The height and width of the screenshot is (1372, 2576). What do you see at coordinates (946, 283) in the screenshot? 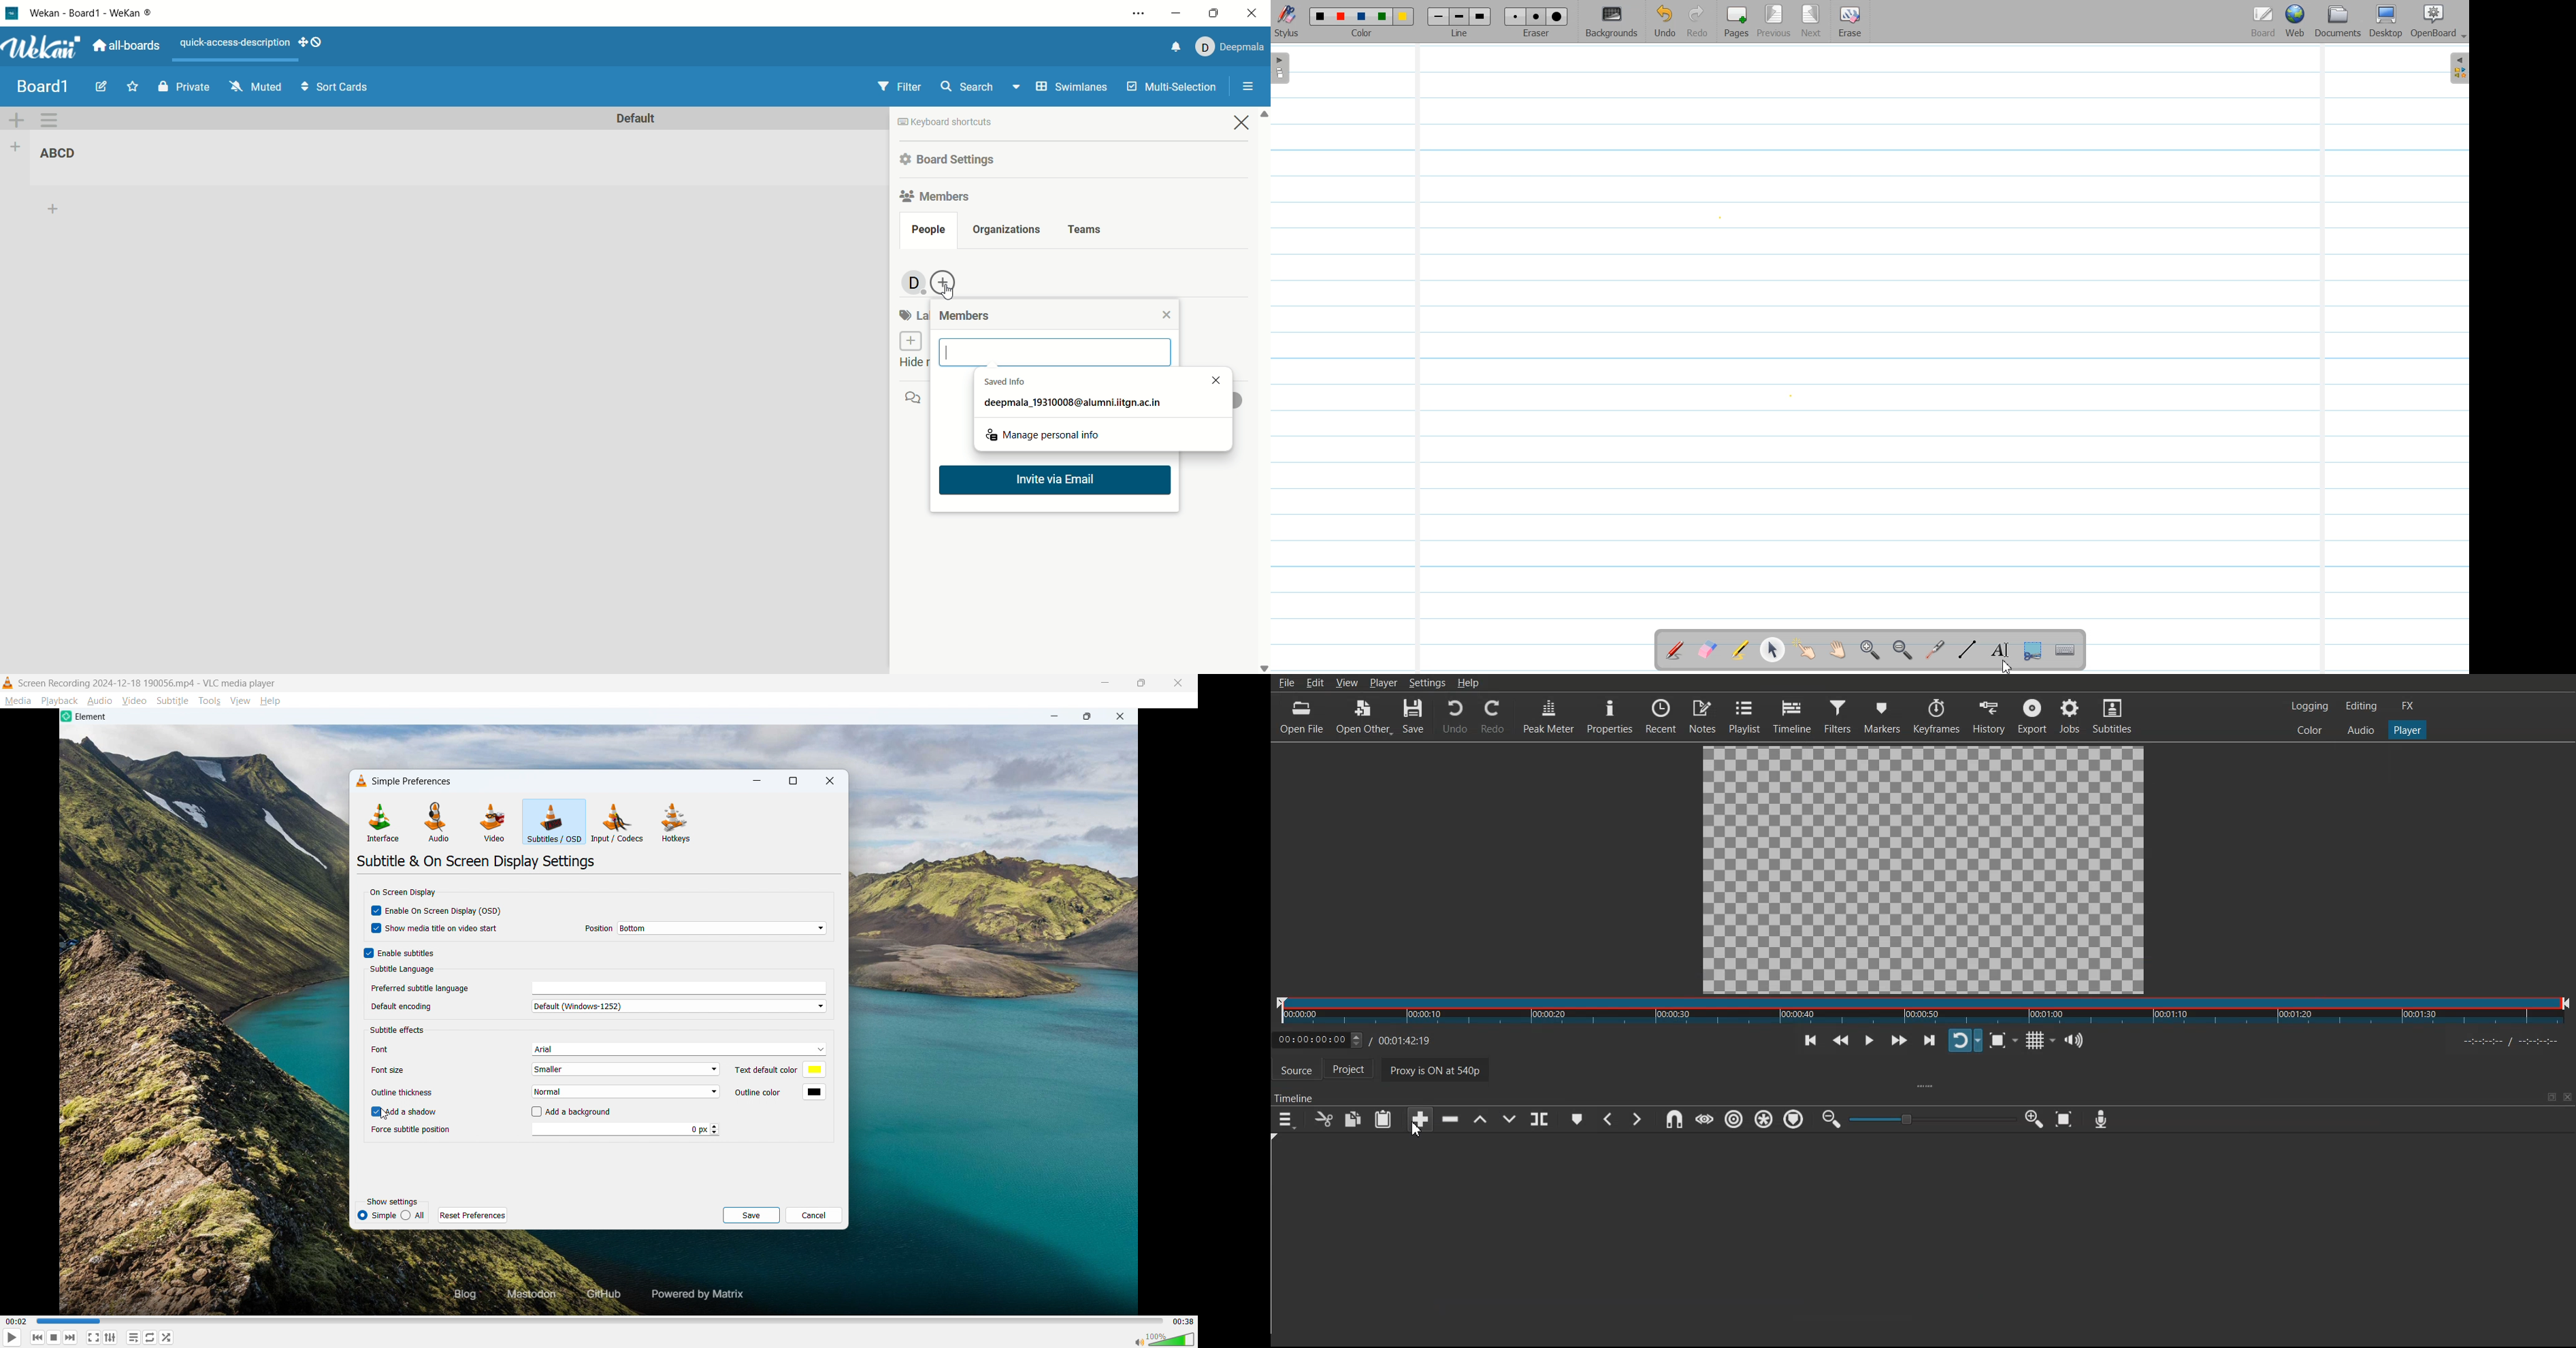
I see `add people` at bounding box center [946, 283].